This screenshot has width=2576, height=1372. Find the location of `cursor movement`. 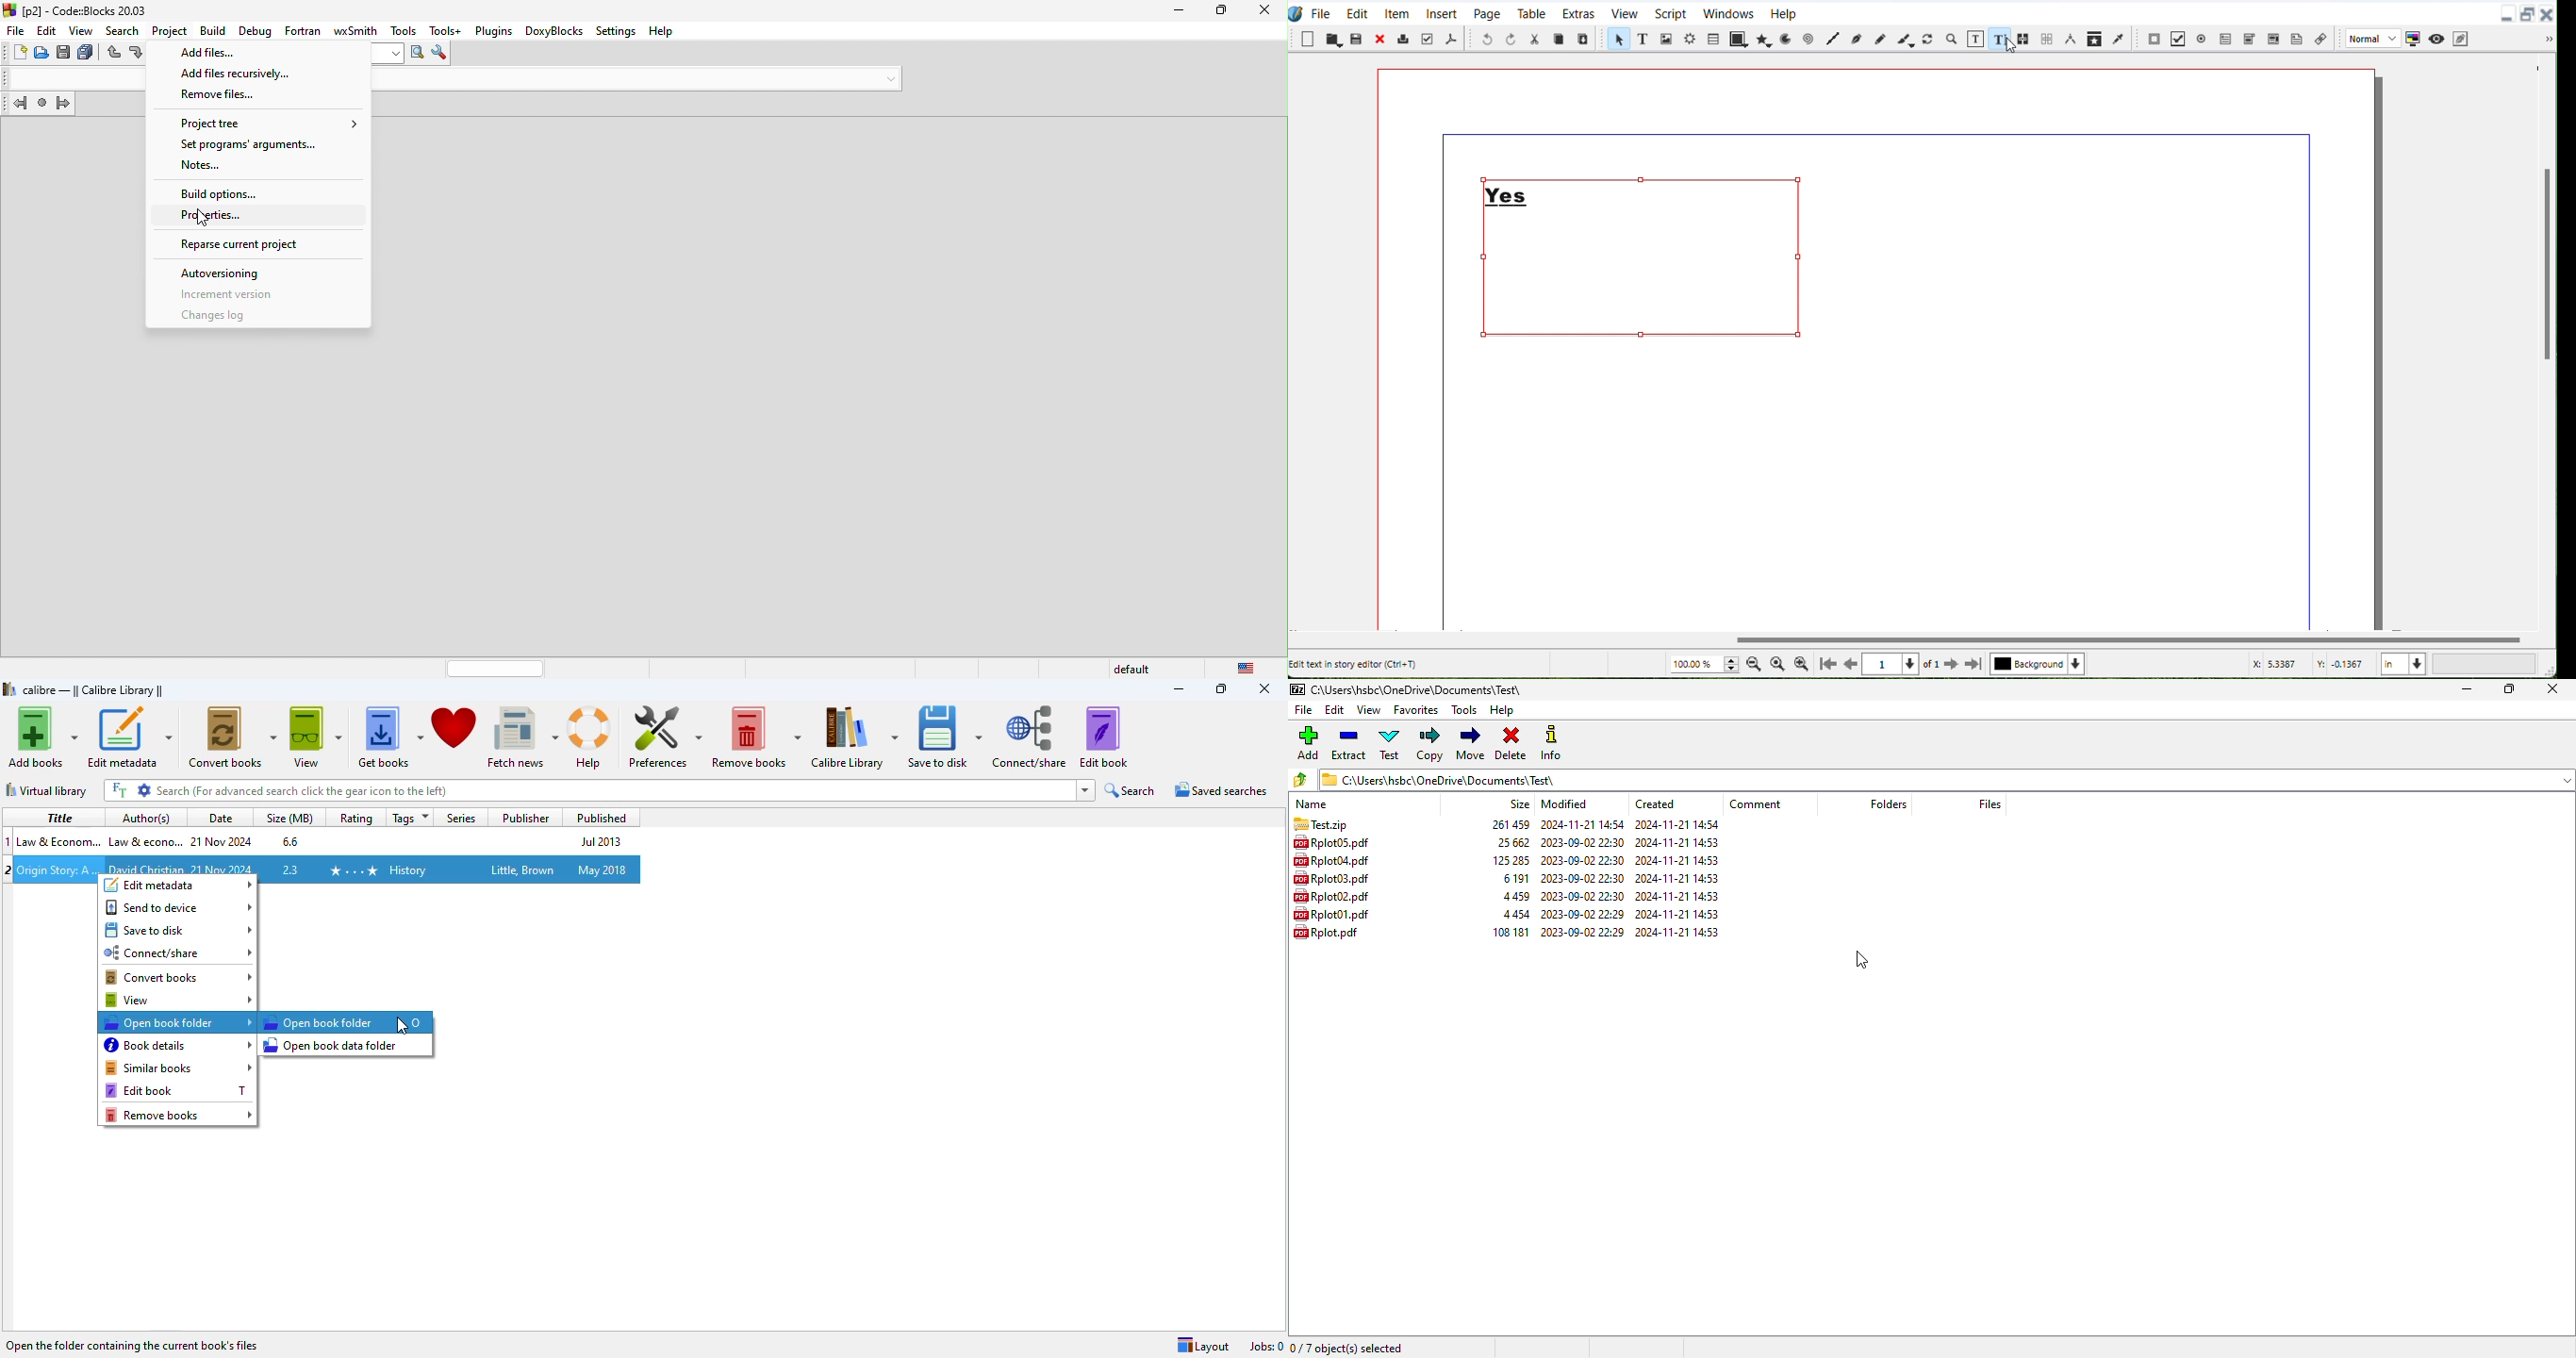

cursor movement is located at coordinates (206, 220).